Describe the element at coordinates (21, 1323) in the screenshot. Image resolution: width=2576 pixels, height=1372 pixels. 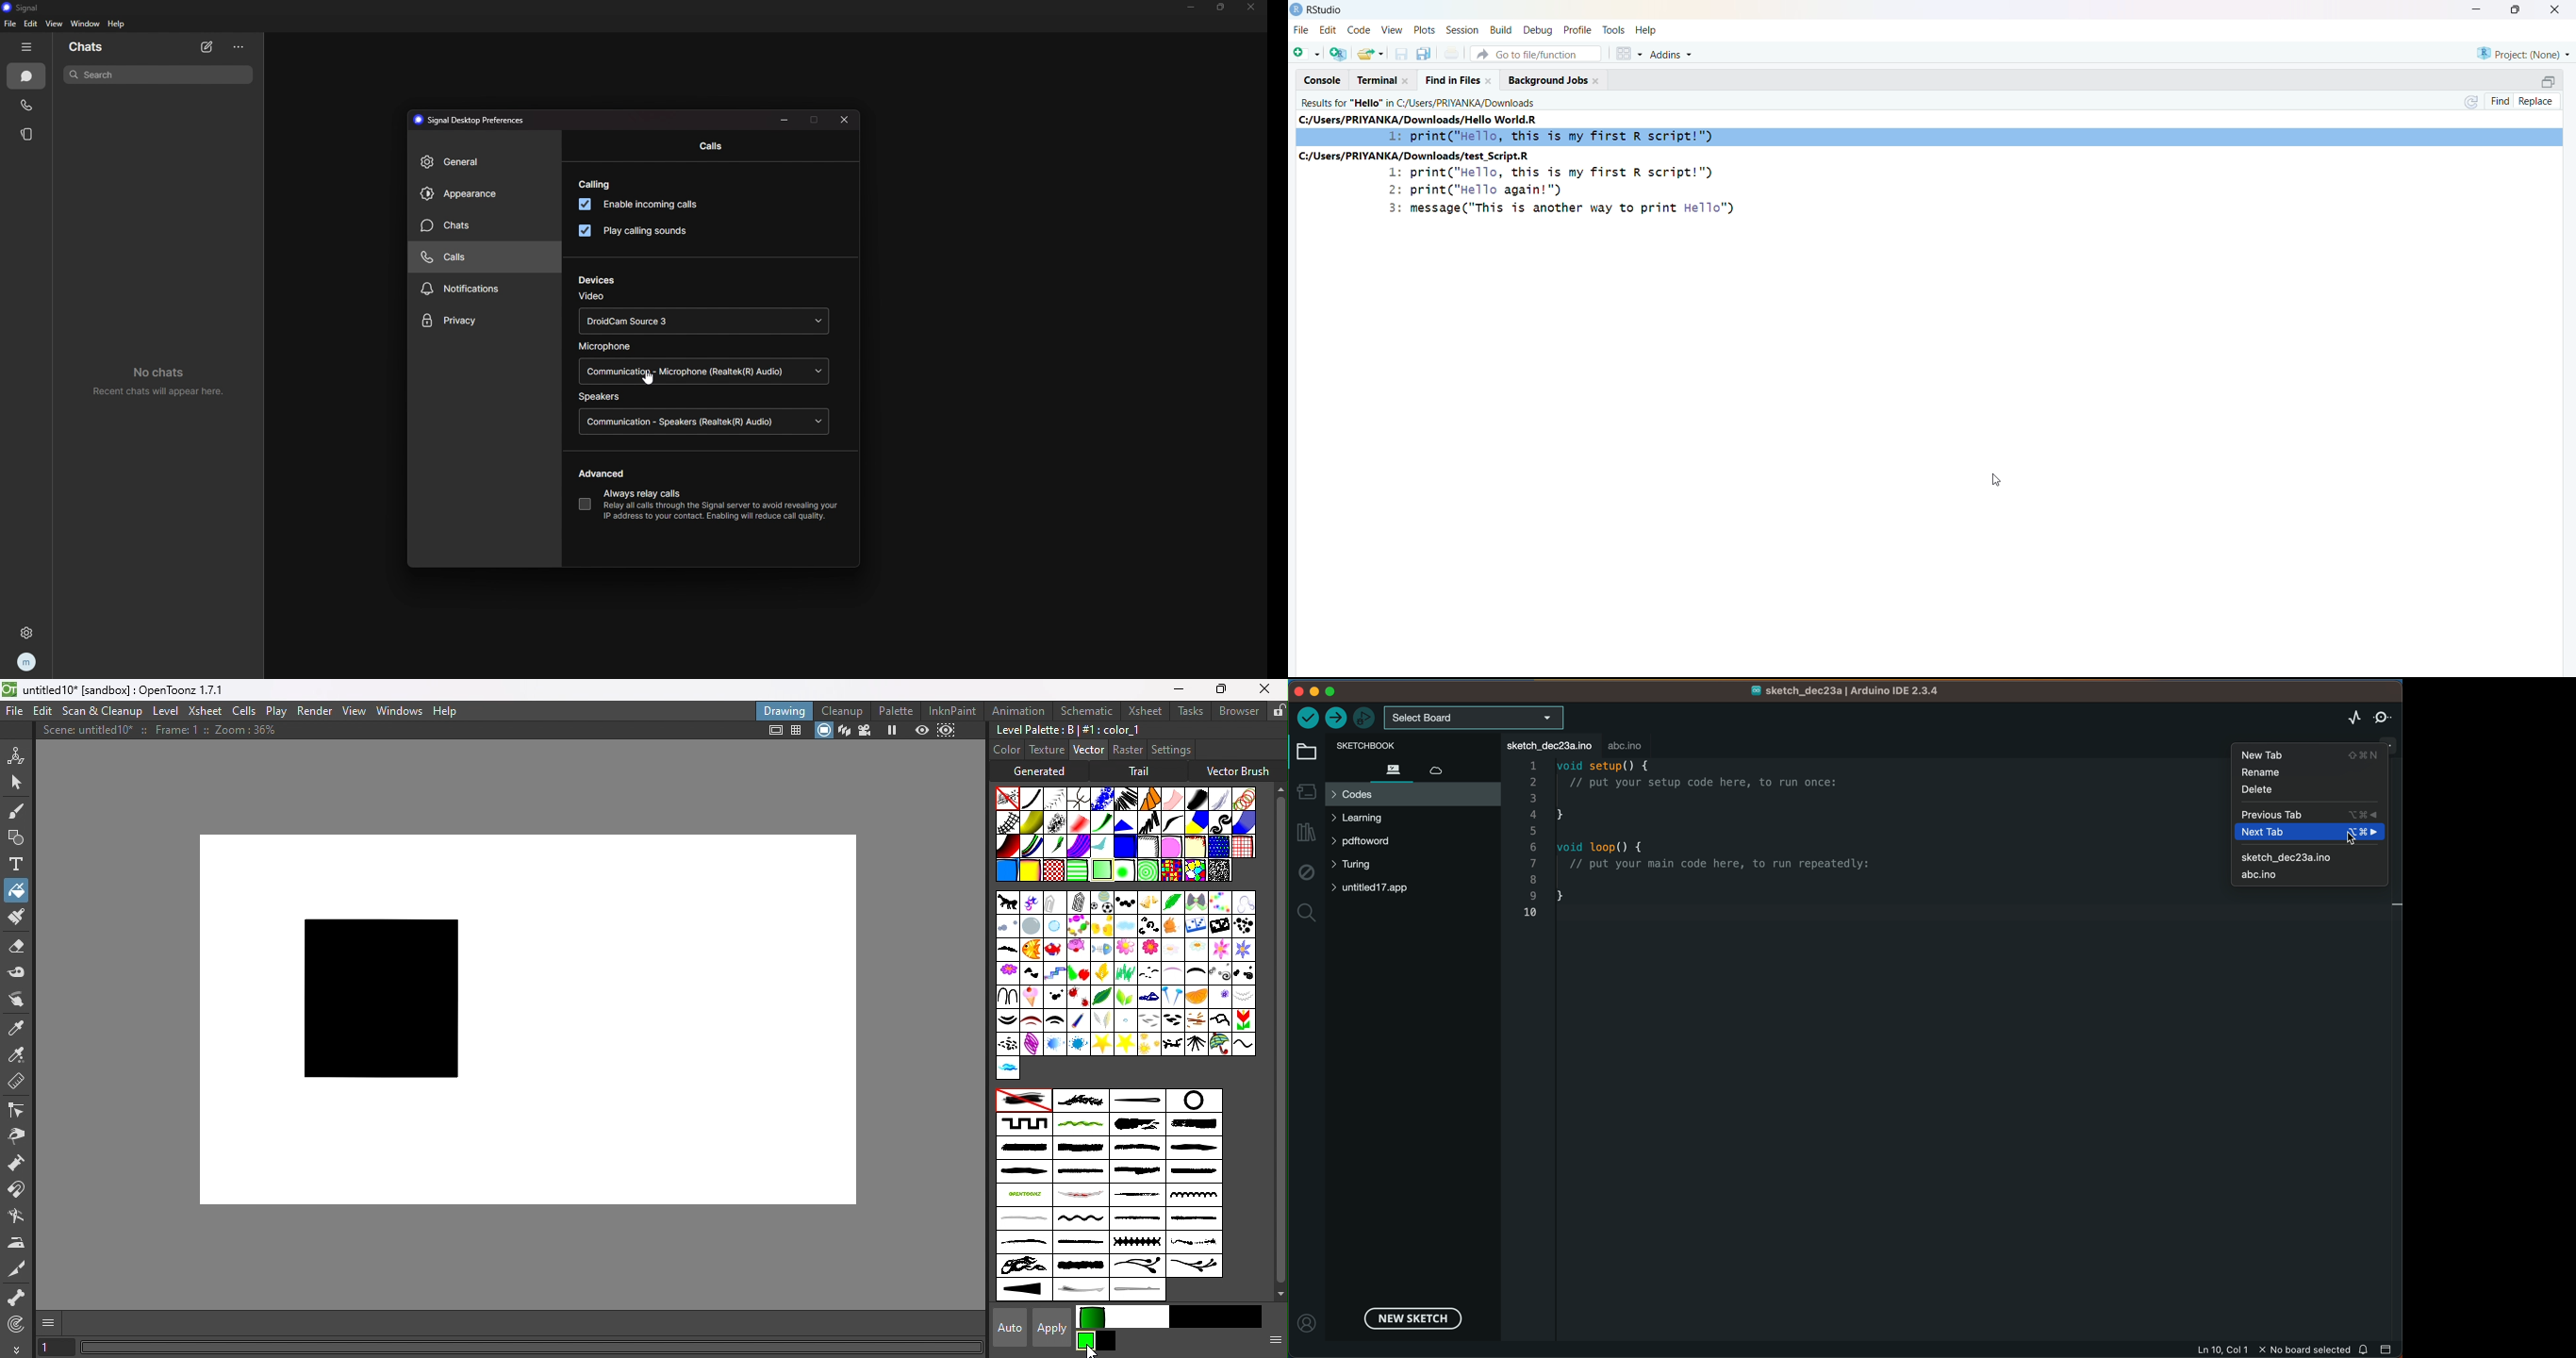
I see `Spiral tool` at that location.